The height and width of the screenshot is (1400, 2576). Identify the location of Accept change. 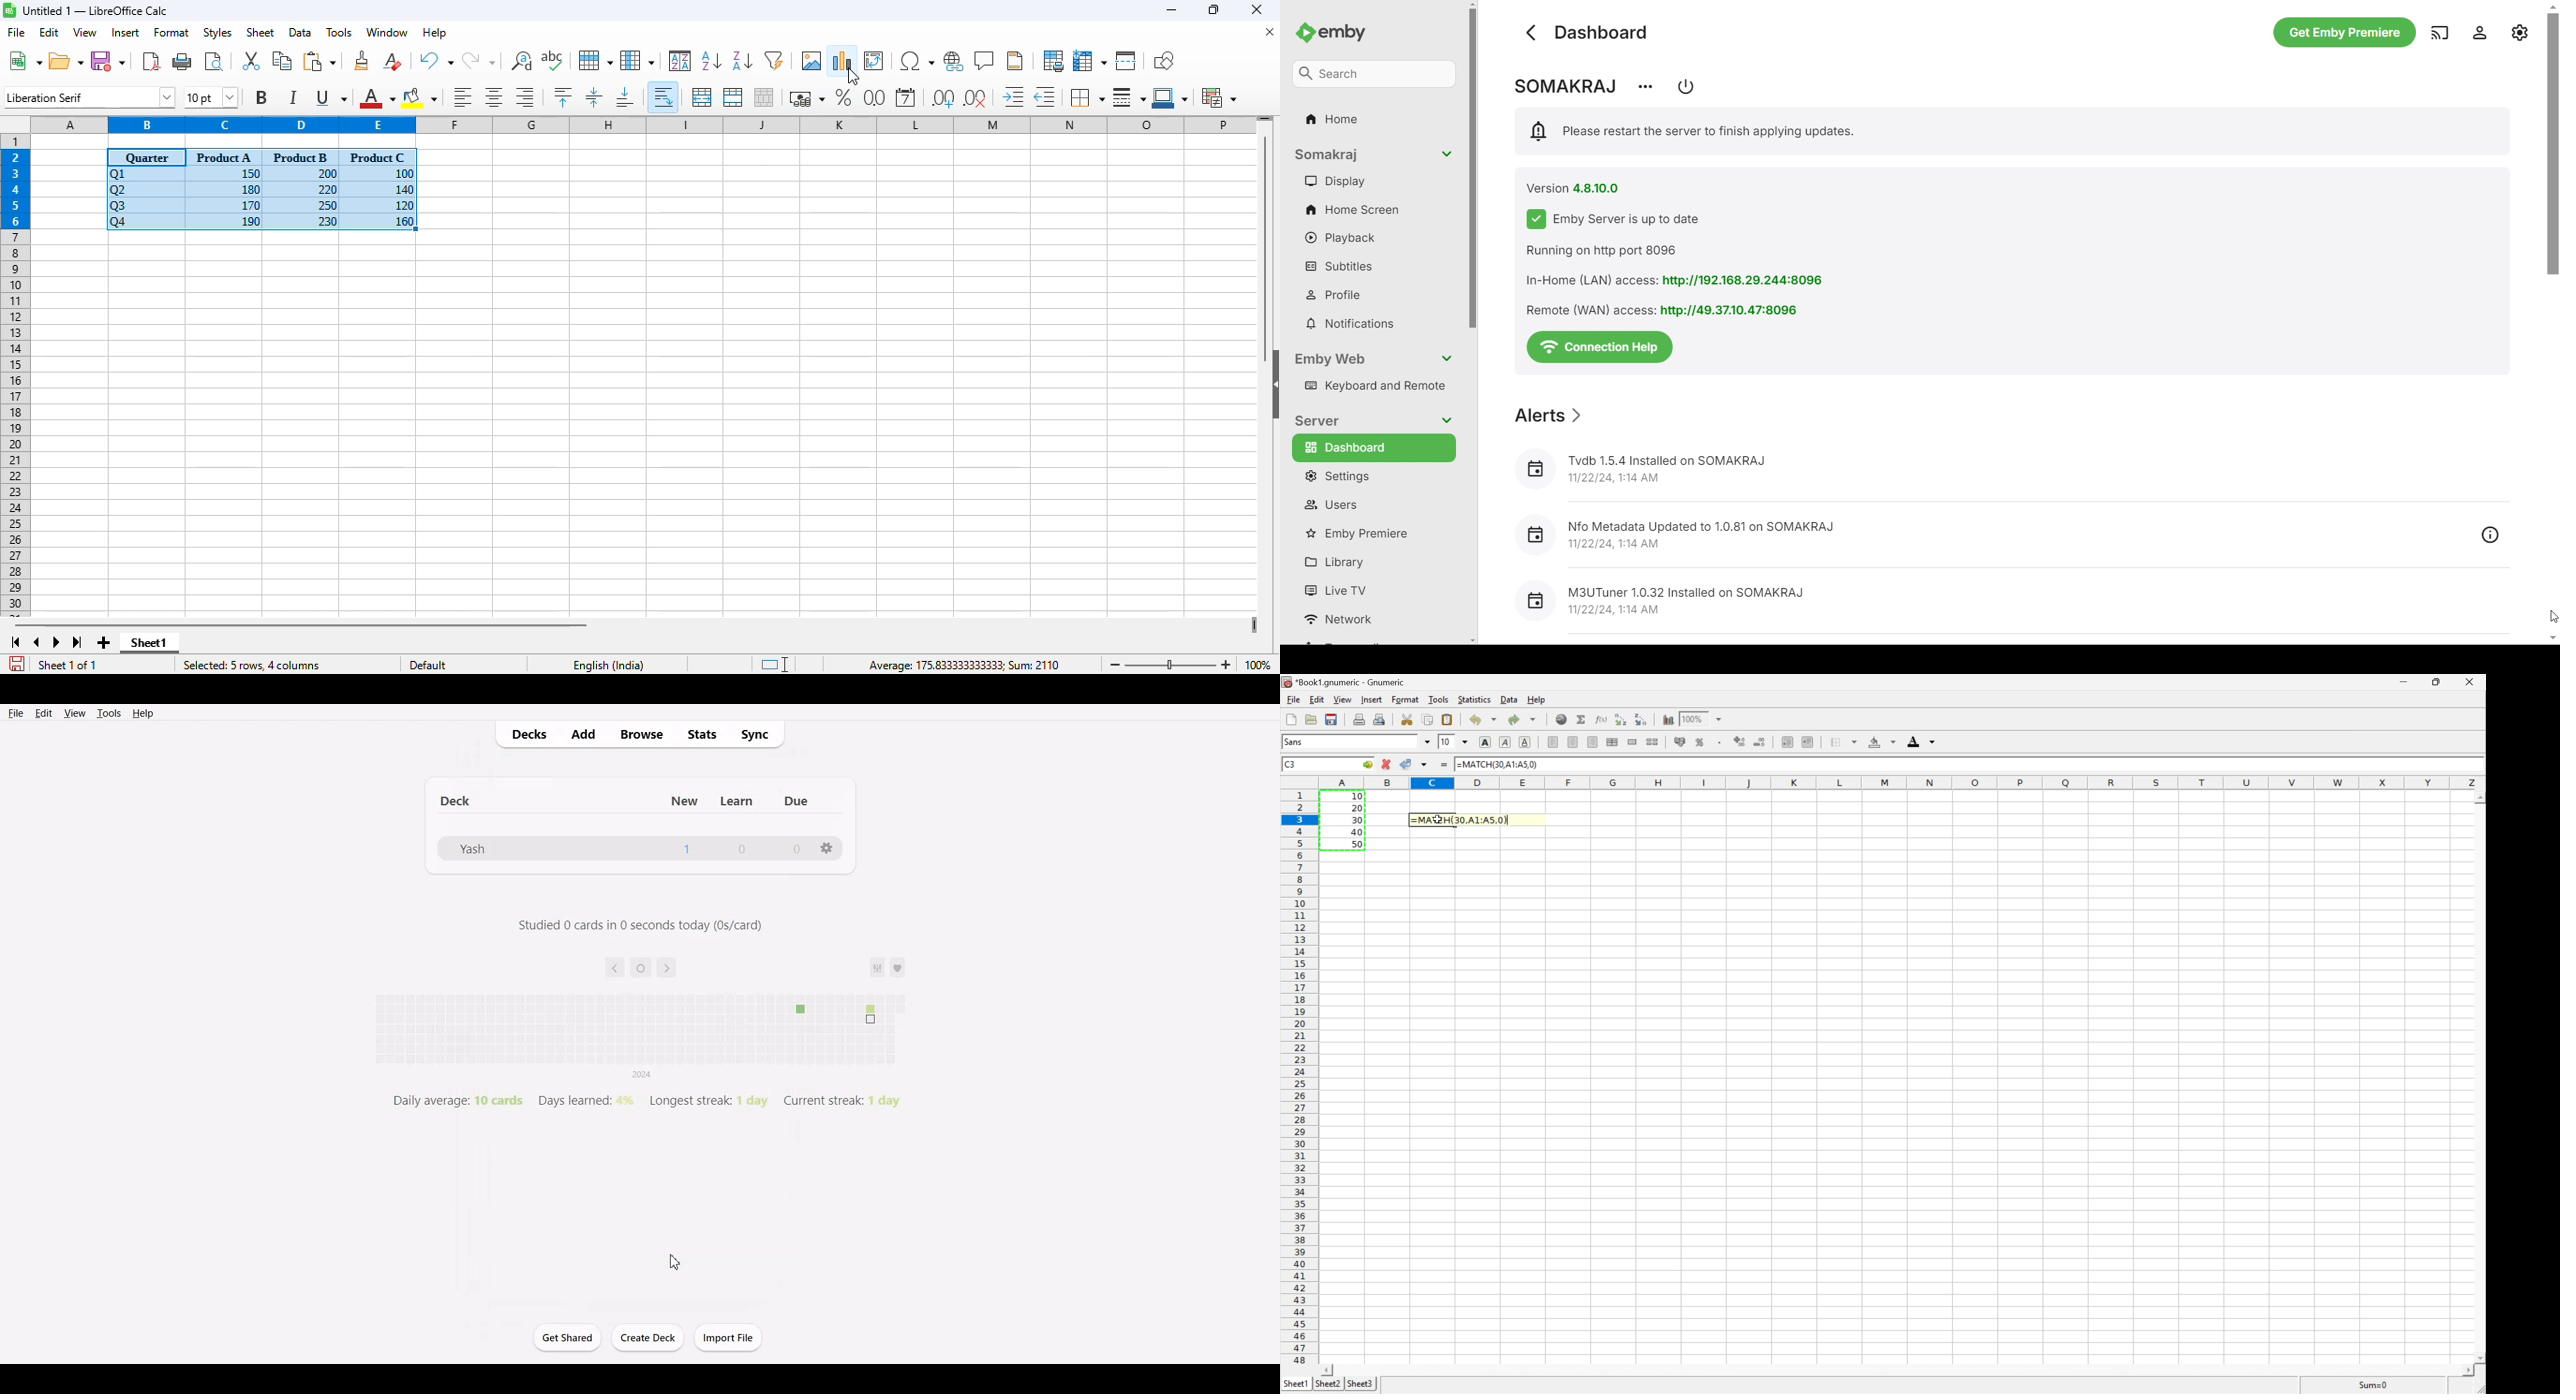
(1406, 764).